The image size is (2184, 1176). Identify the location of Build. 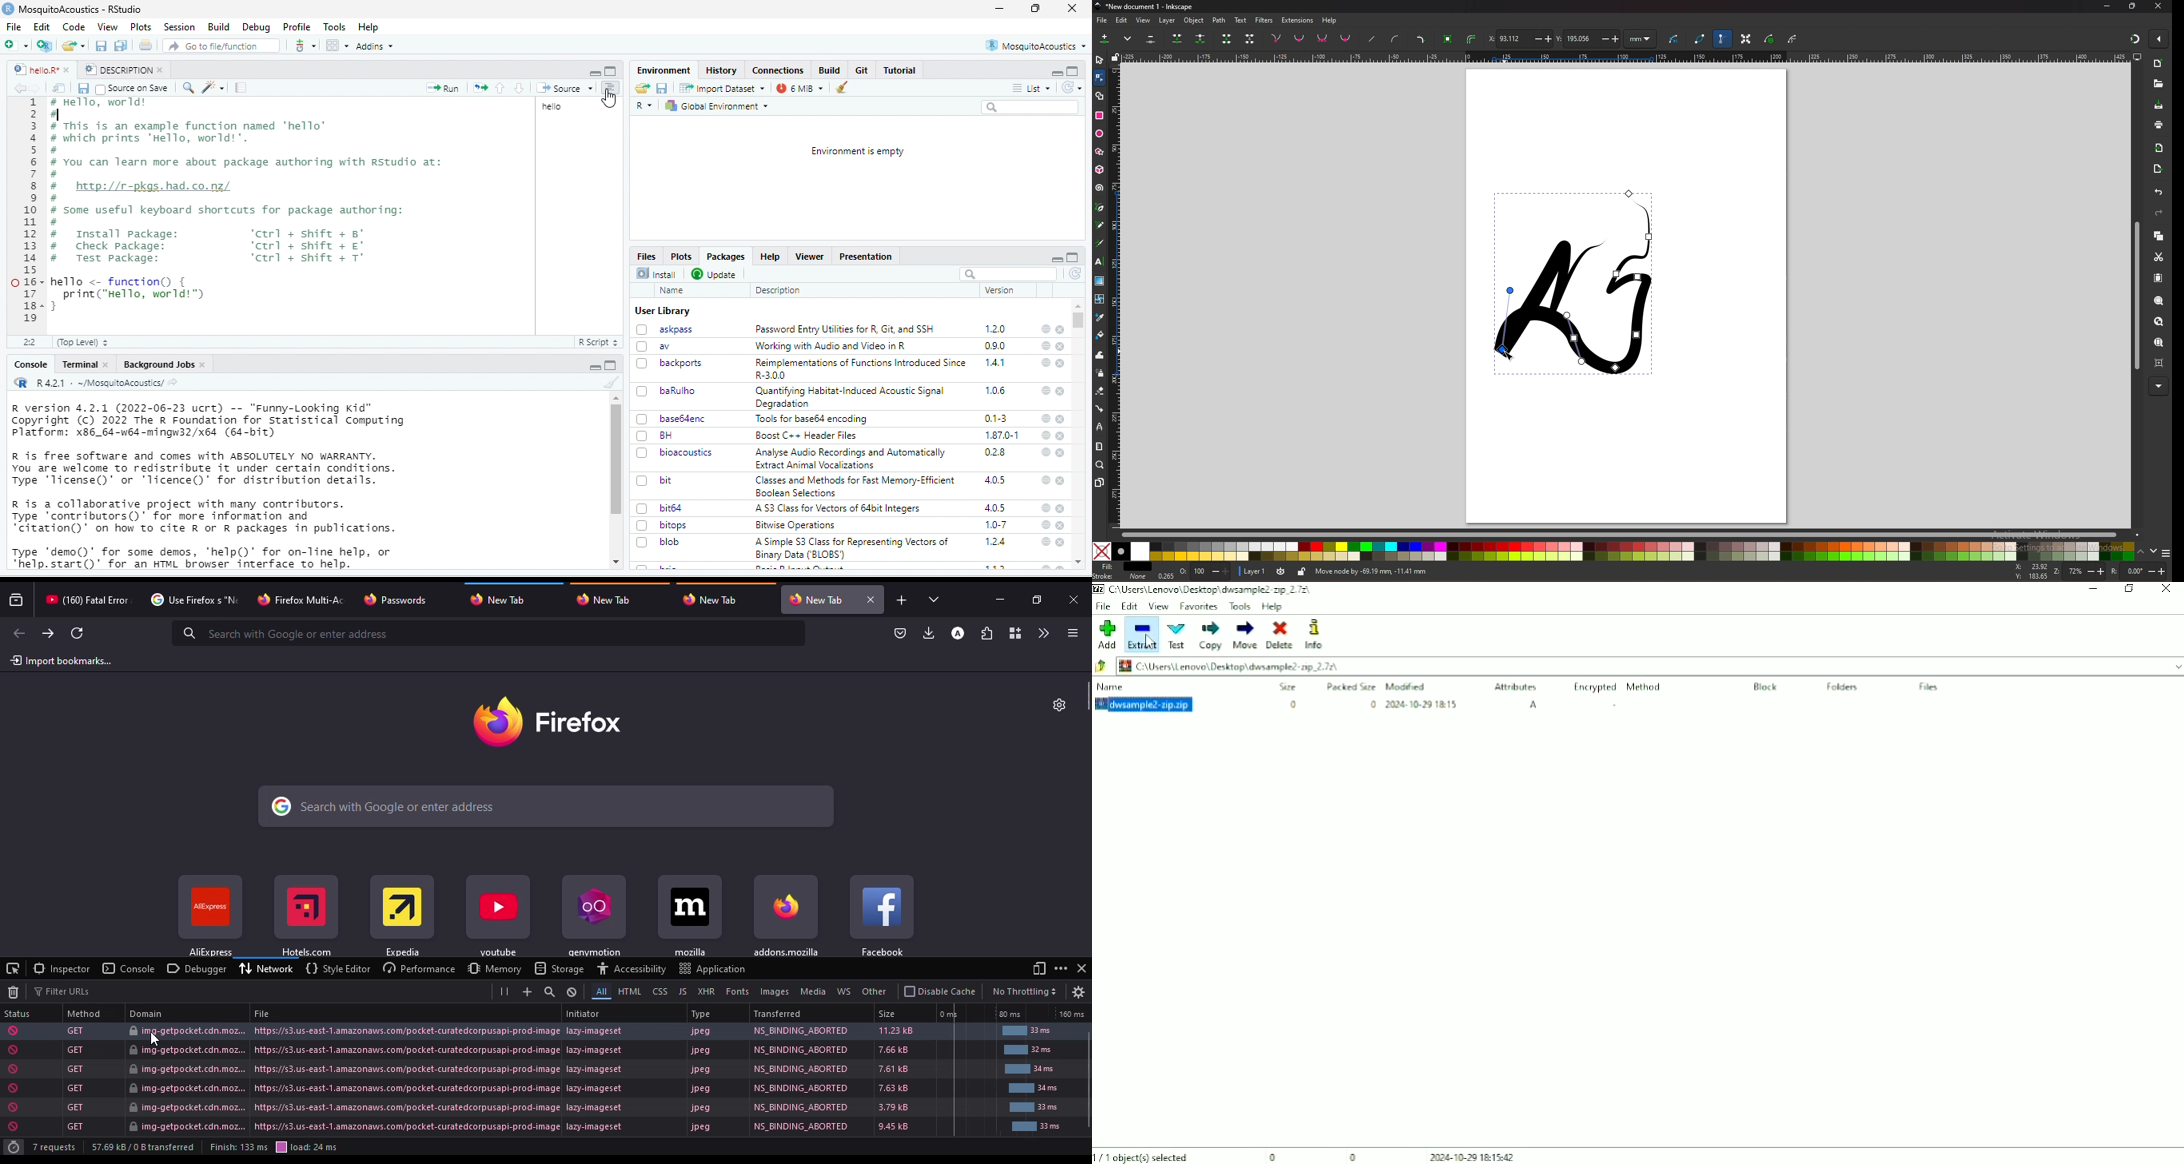
(217, 26).